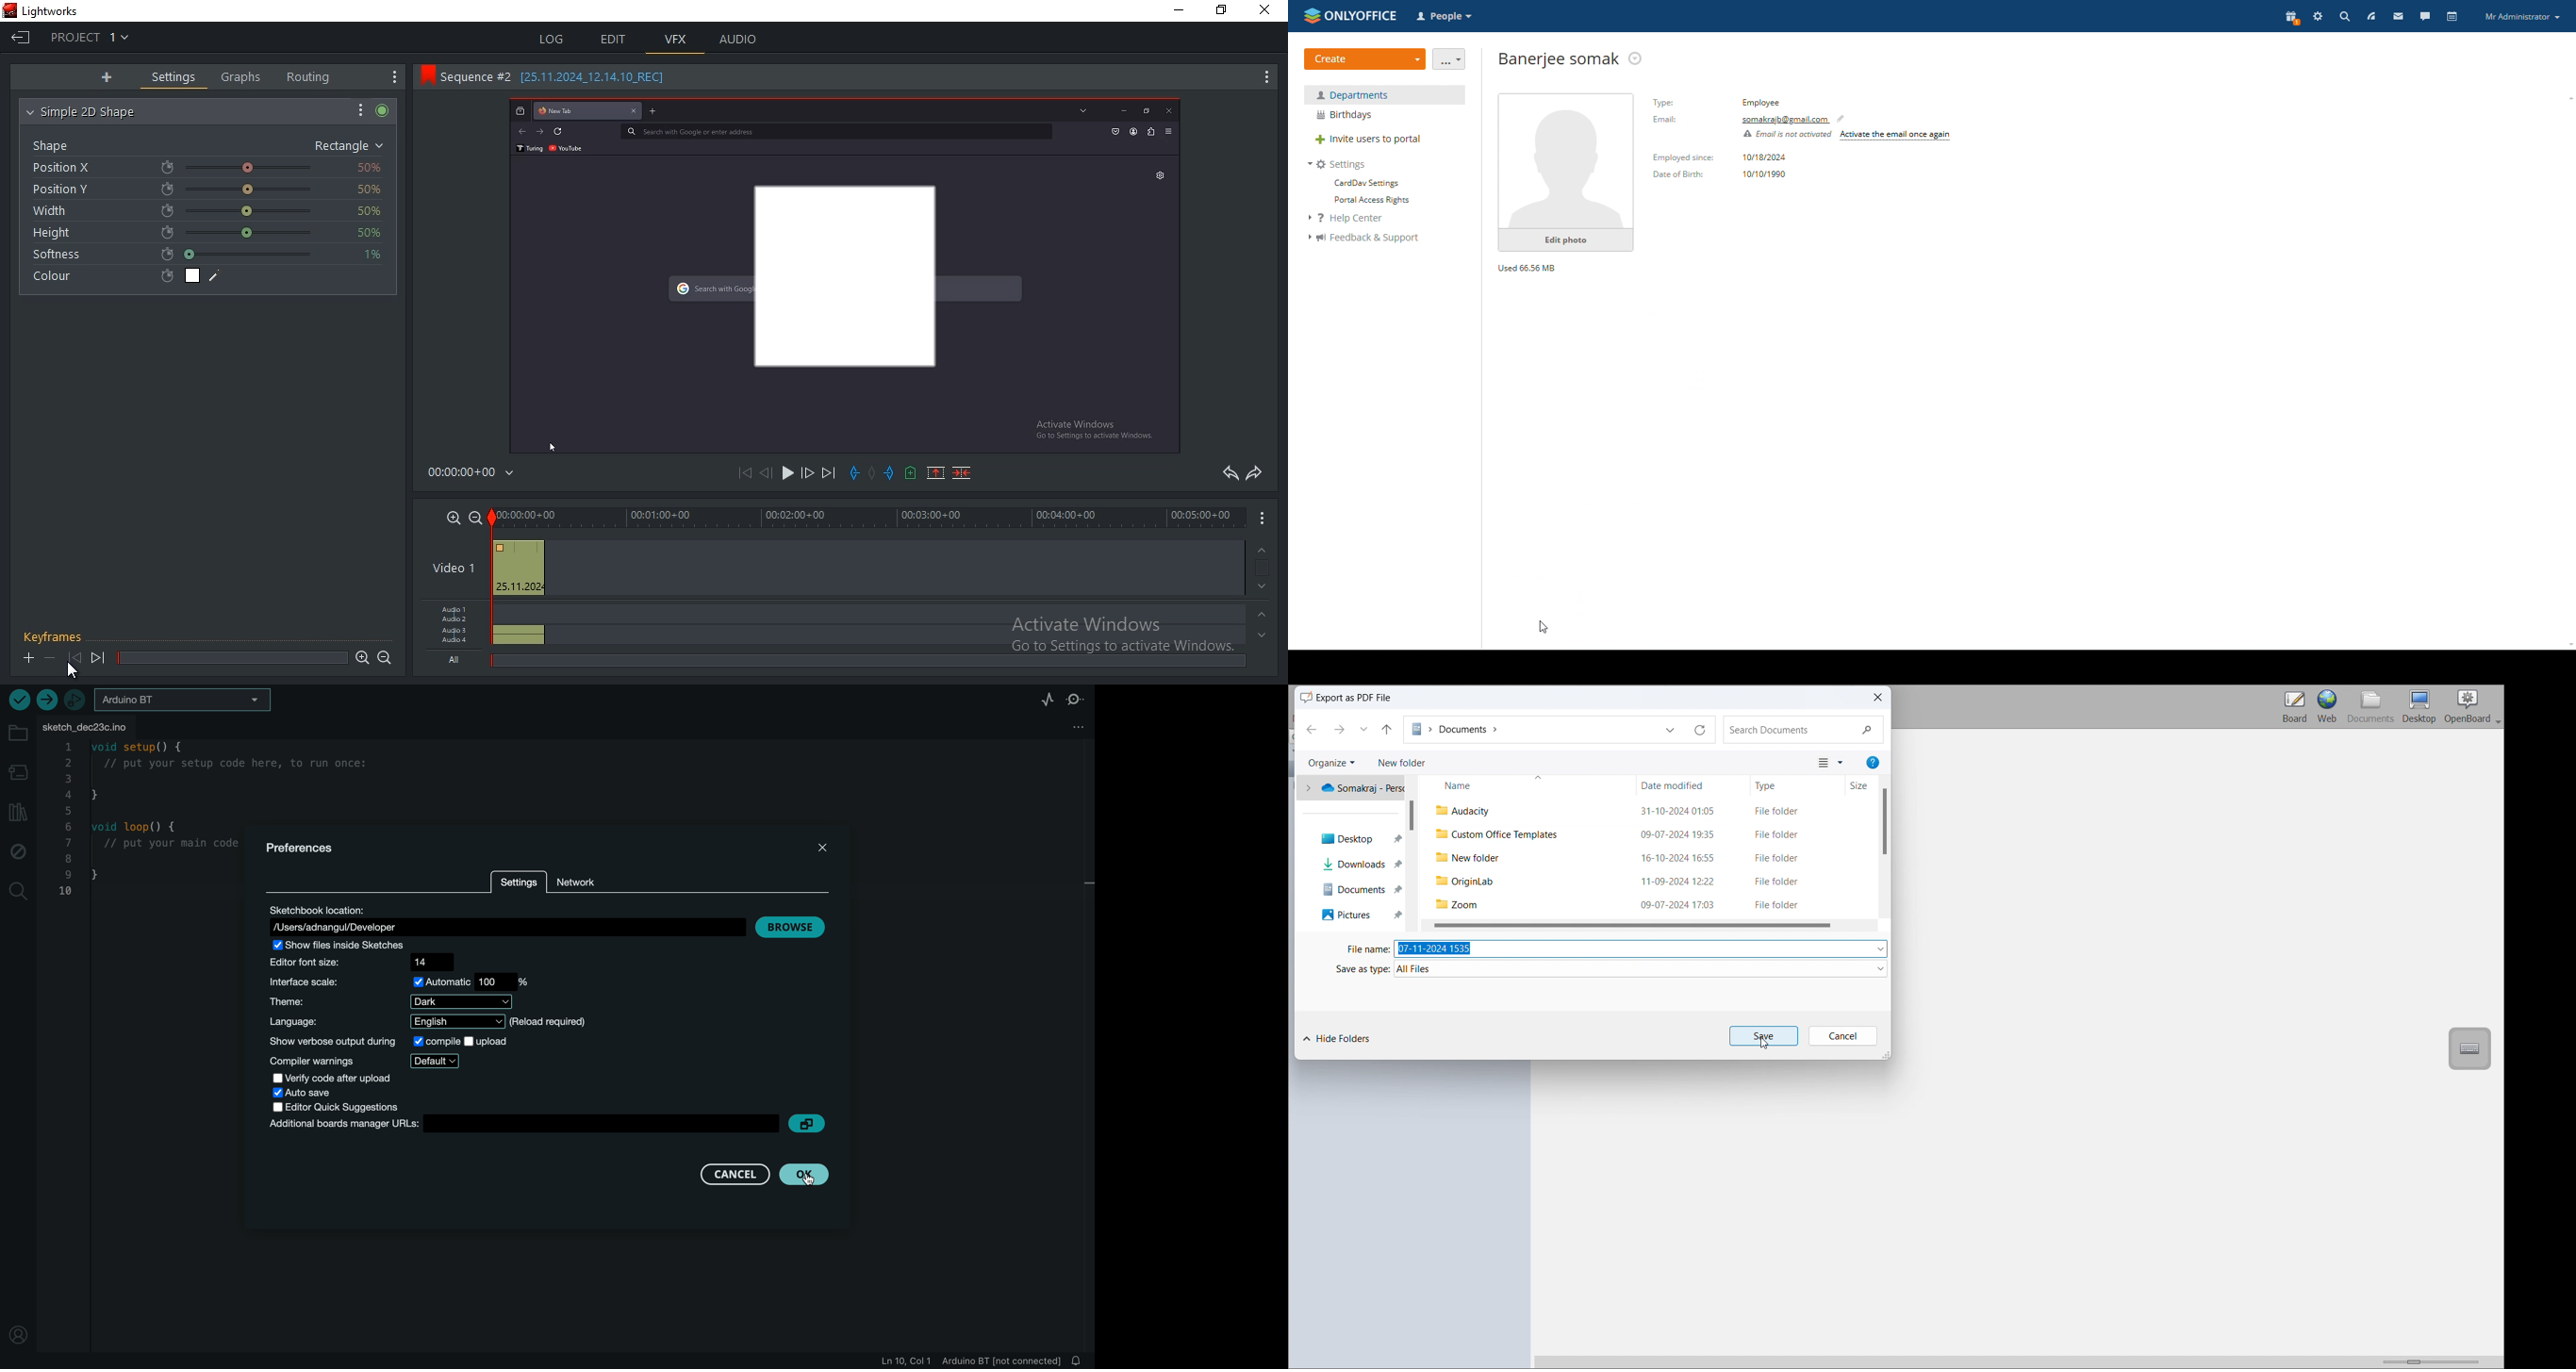 The image size is (2576, 1372). I want to click on type, so click(1788, 785).